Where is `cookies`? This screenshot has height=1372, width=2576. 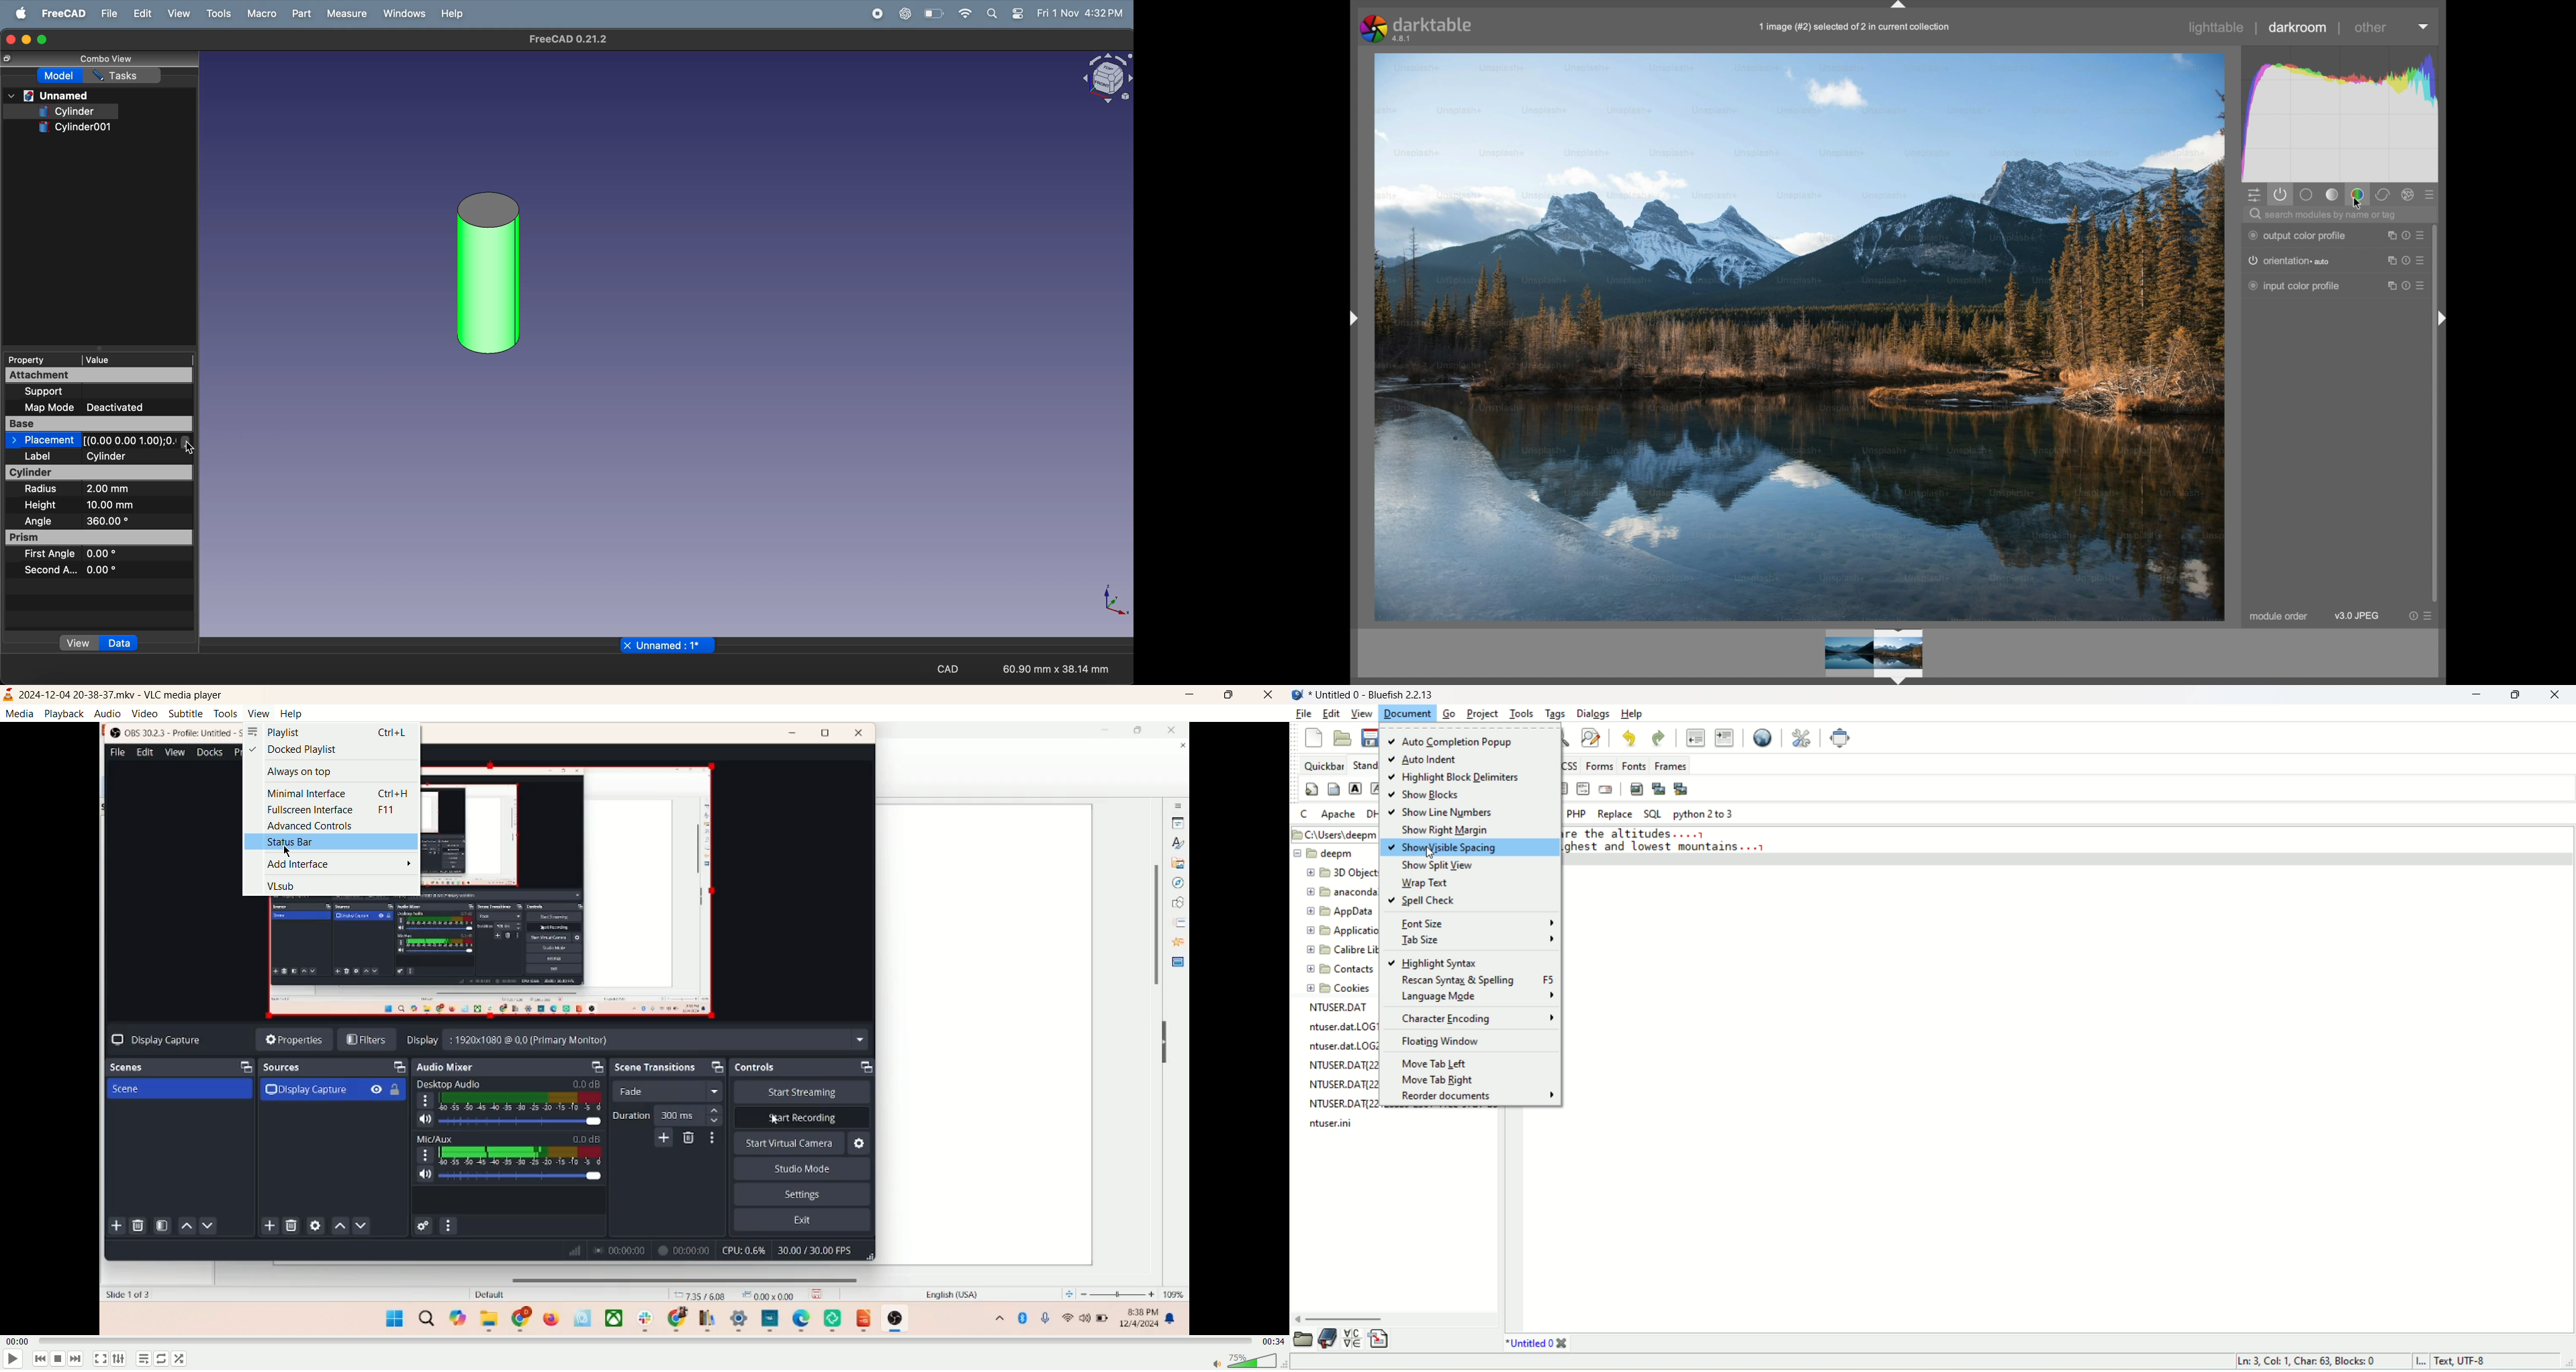
cookies is located at coordinates (1340, 987).